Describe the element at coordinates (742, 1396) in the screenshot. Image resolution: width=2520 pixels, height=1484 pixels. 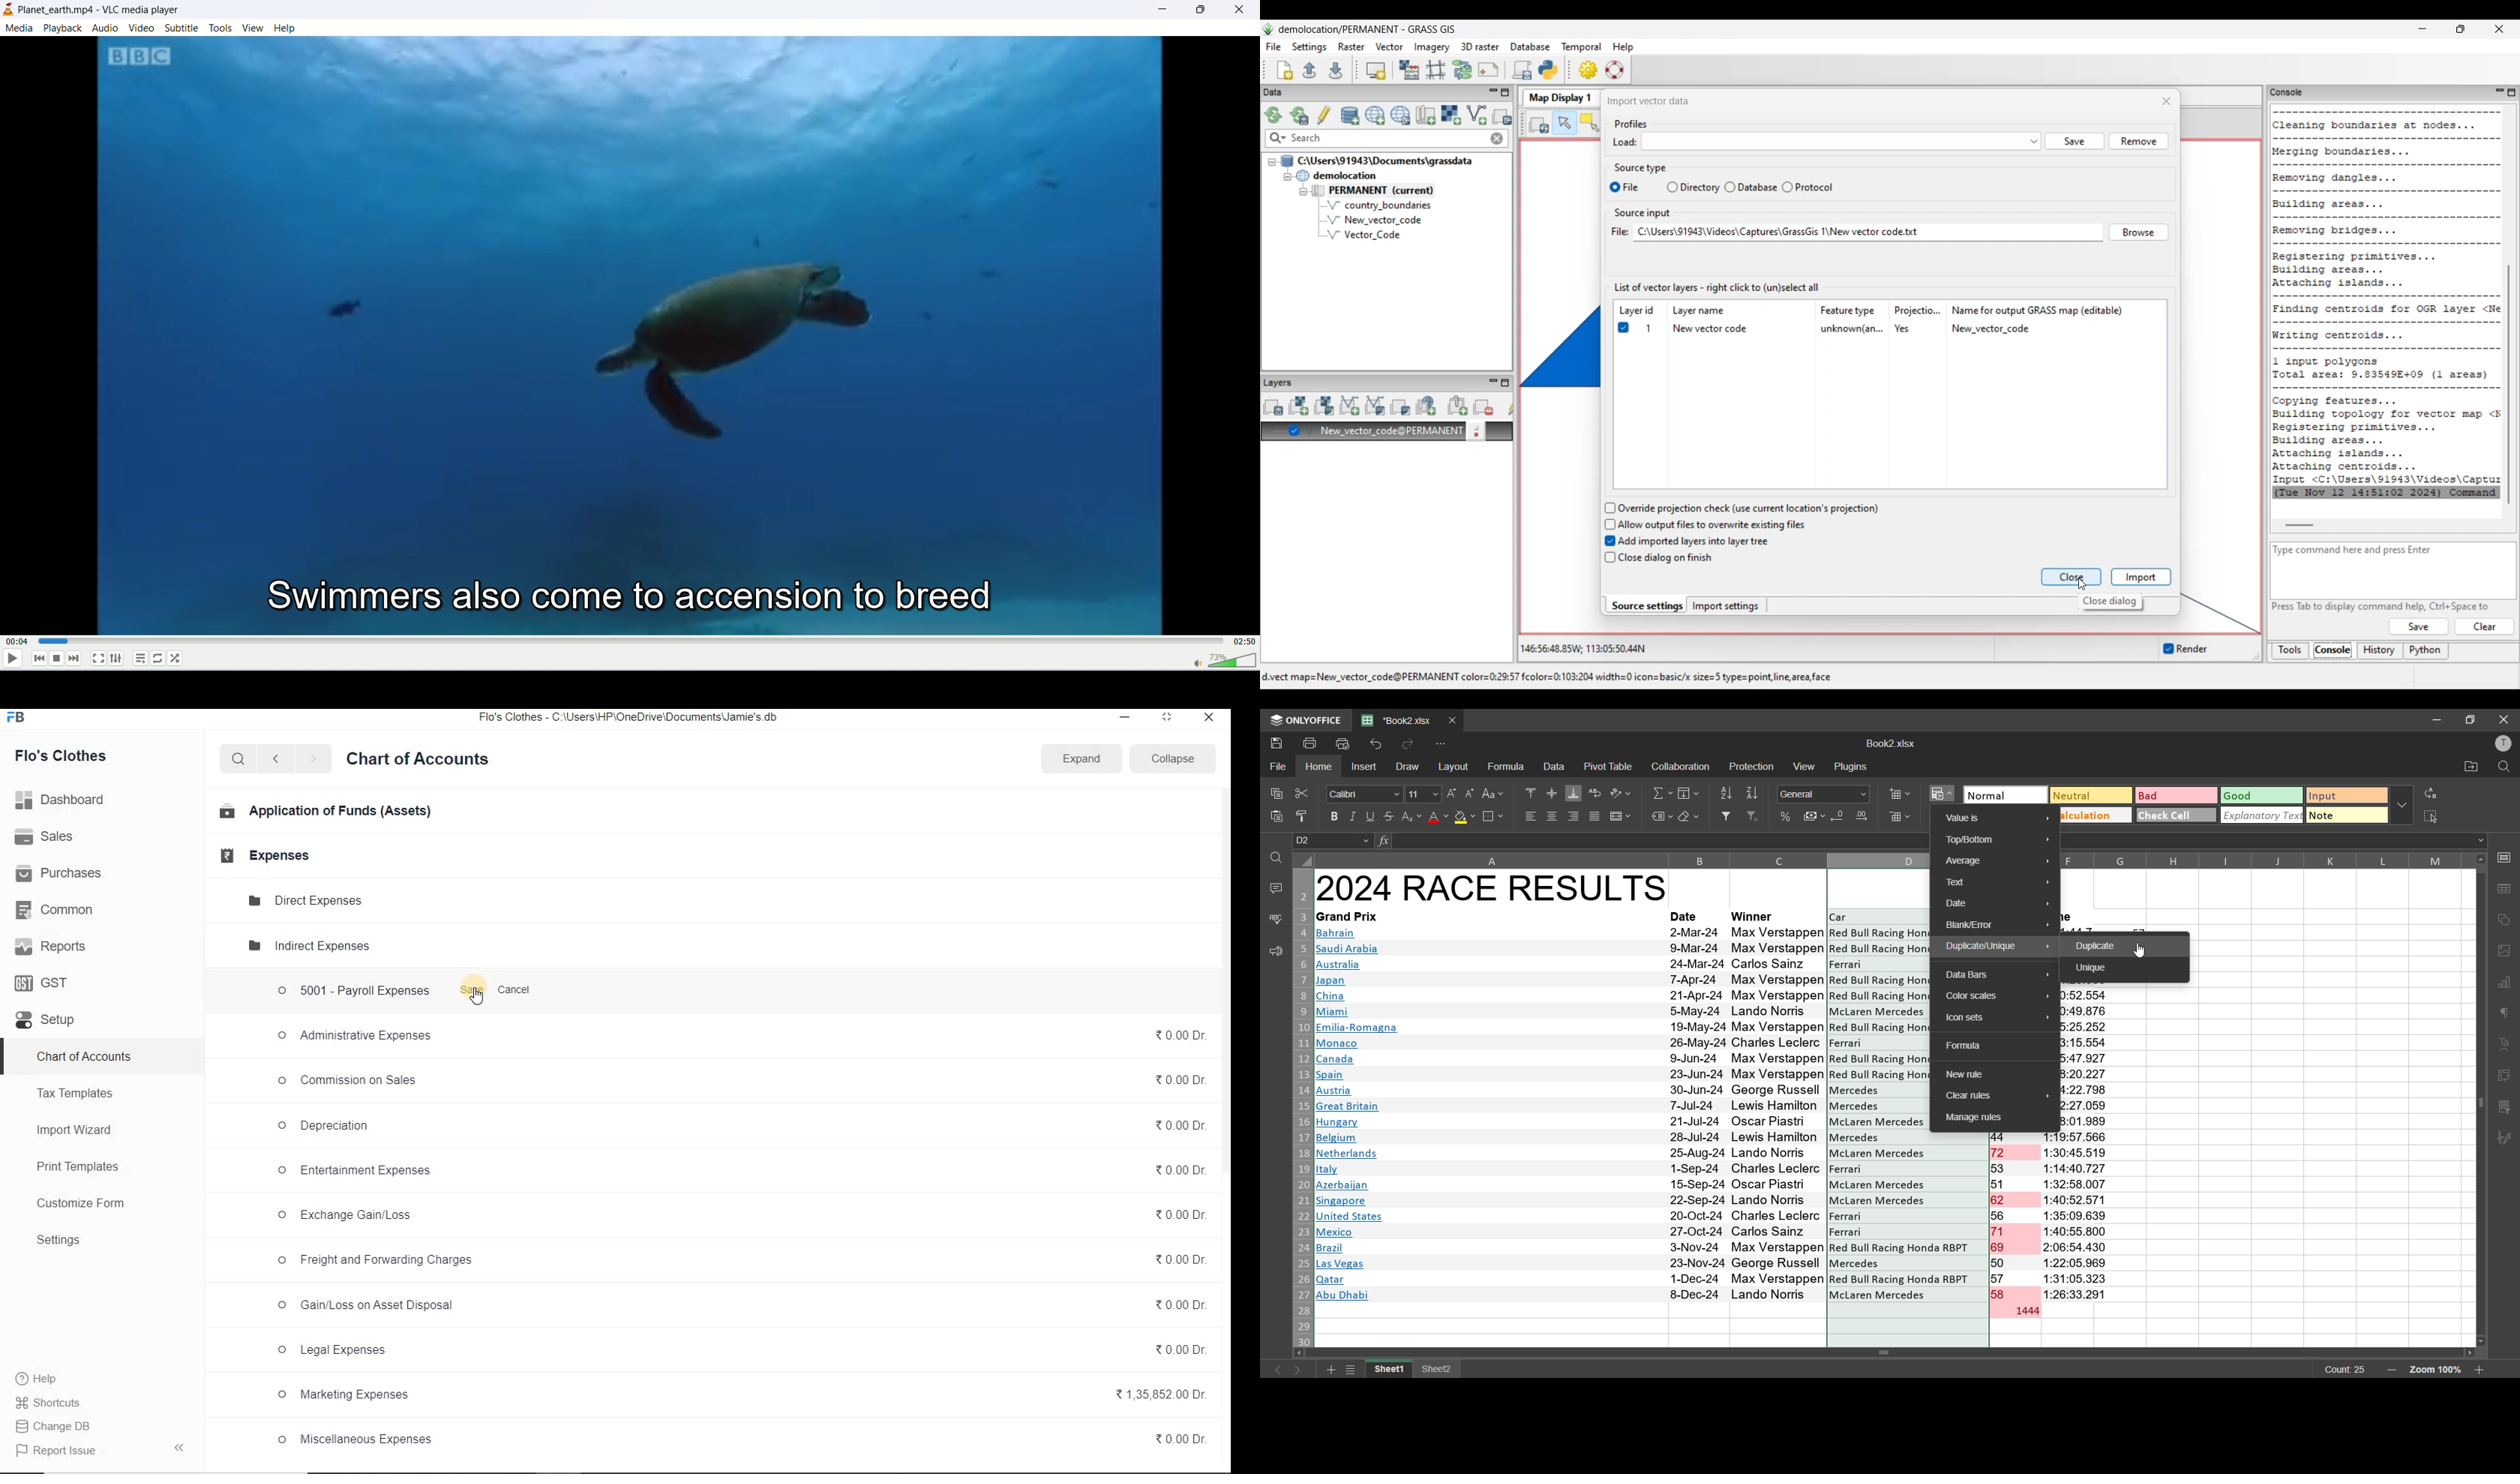
I see `© Marketing Expenses %1,35,852.00 Dr.` at that location.